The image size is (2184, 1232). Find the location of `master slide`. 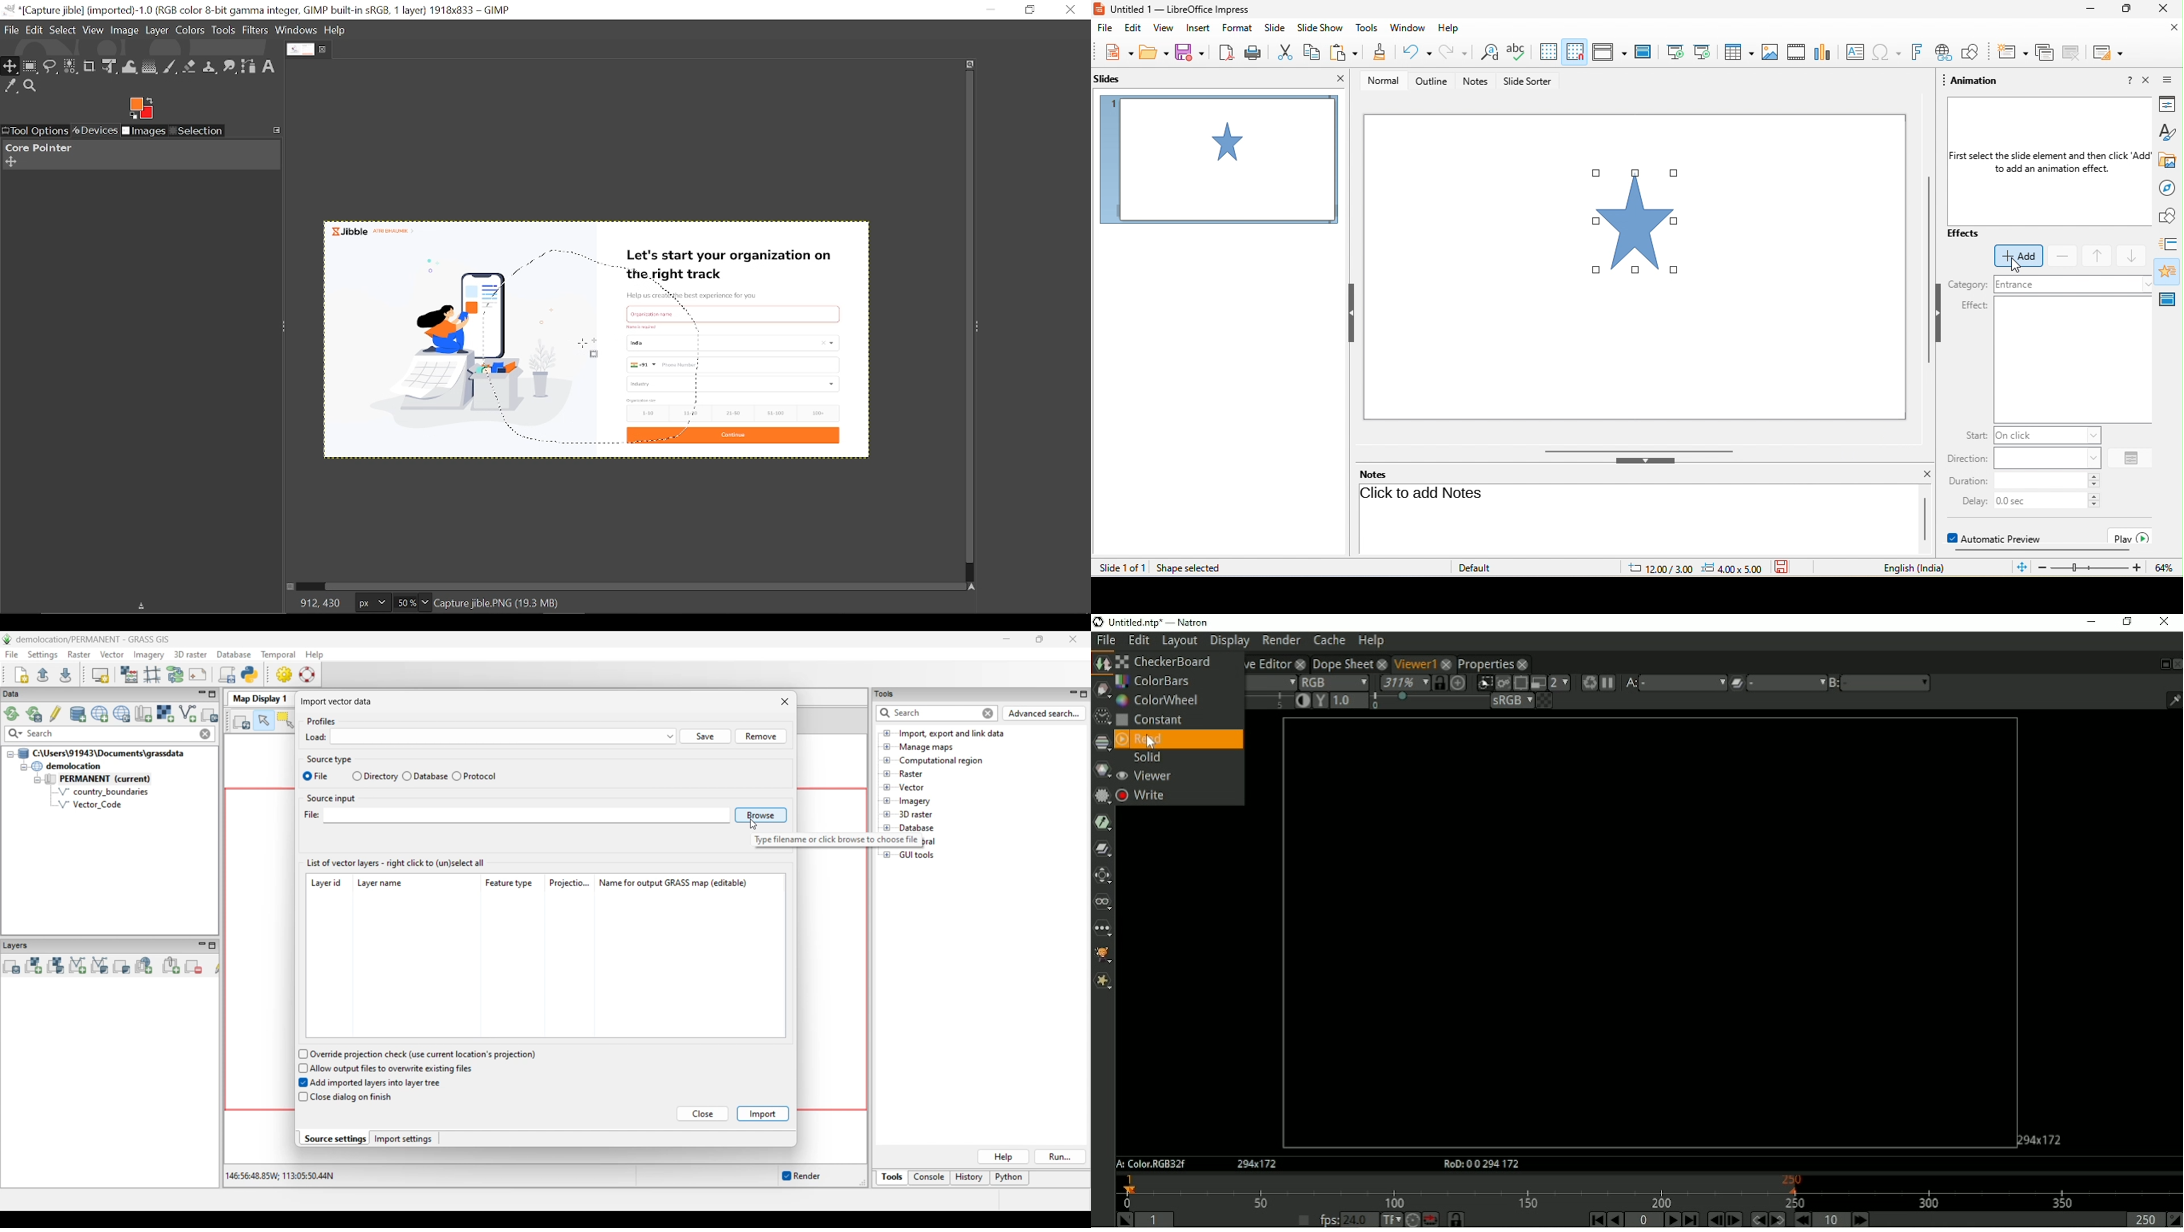

master slide is located at coordinates (1644, 52).